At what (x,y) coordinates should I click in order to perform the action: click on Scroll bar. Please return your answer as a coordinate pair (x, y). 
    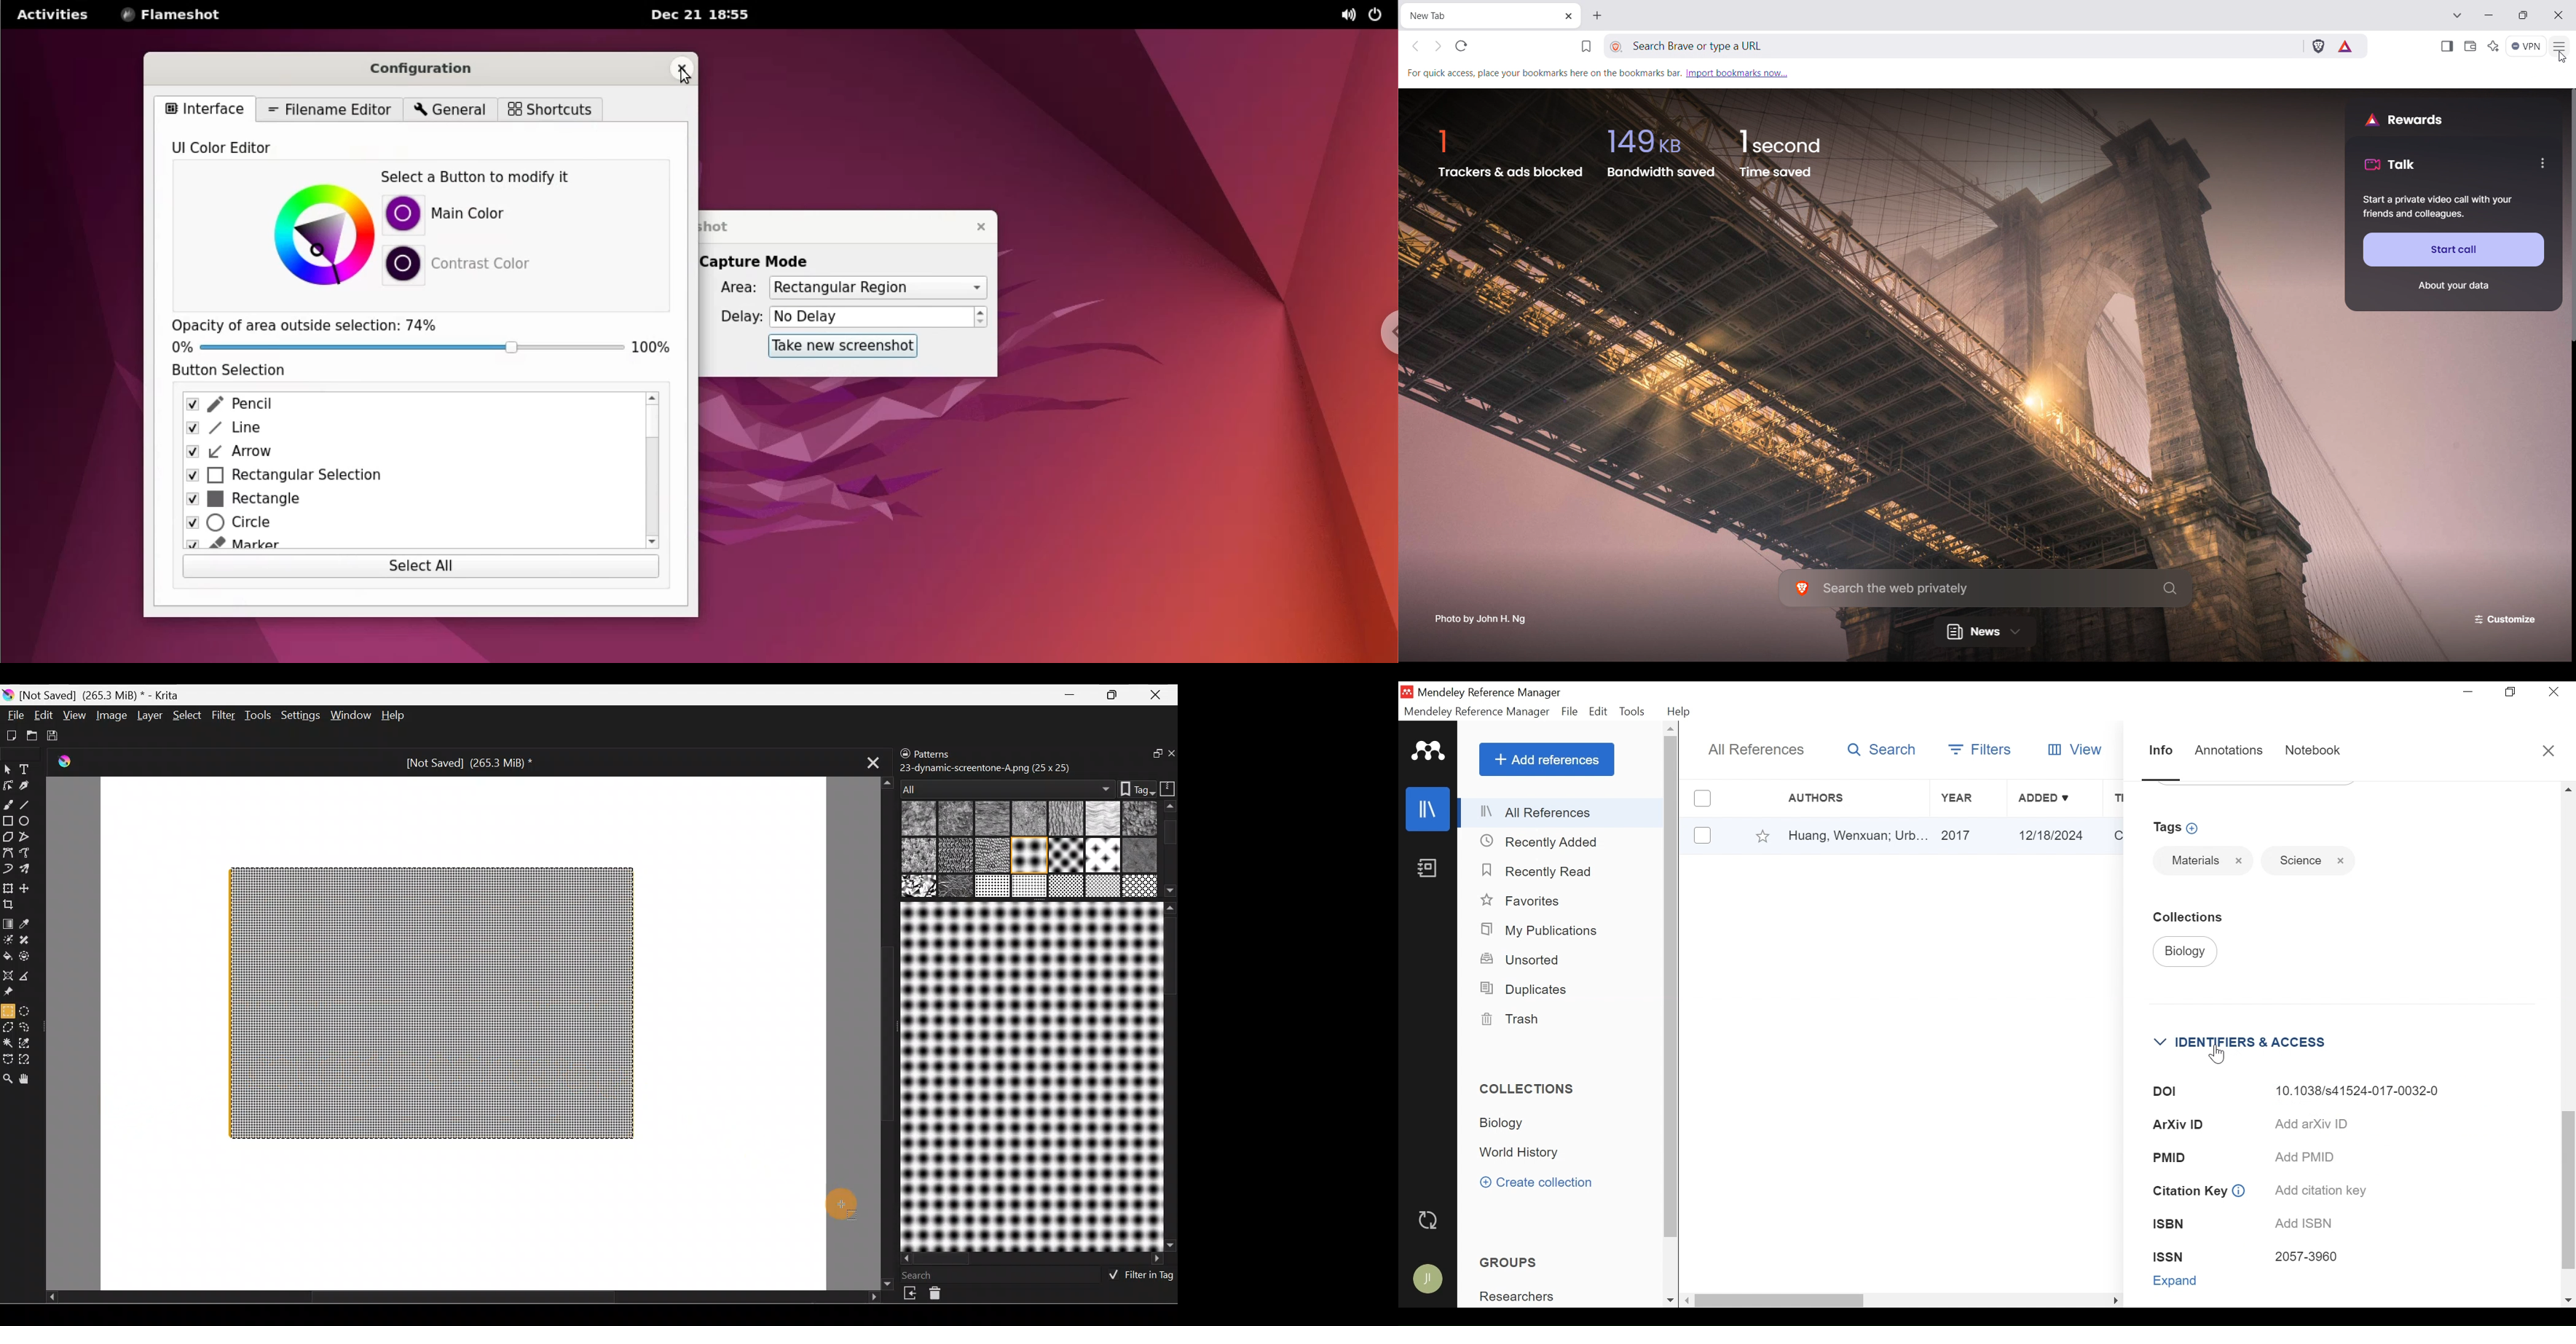
    Looking at the image, I should click on (1033, 1259).